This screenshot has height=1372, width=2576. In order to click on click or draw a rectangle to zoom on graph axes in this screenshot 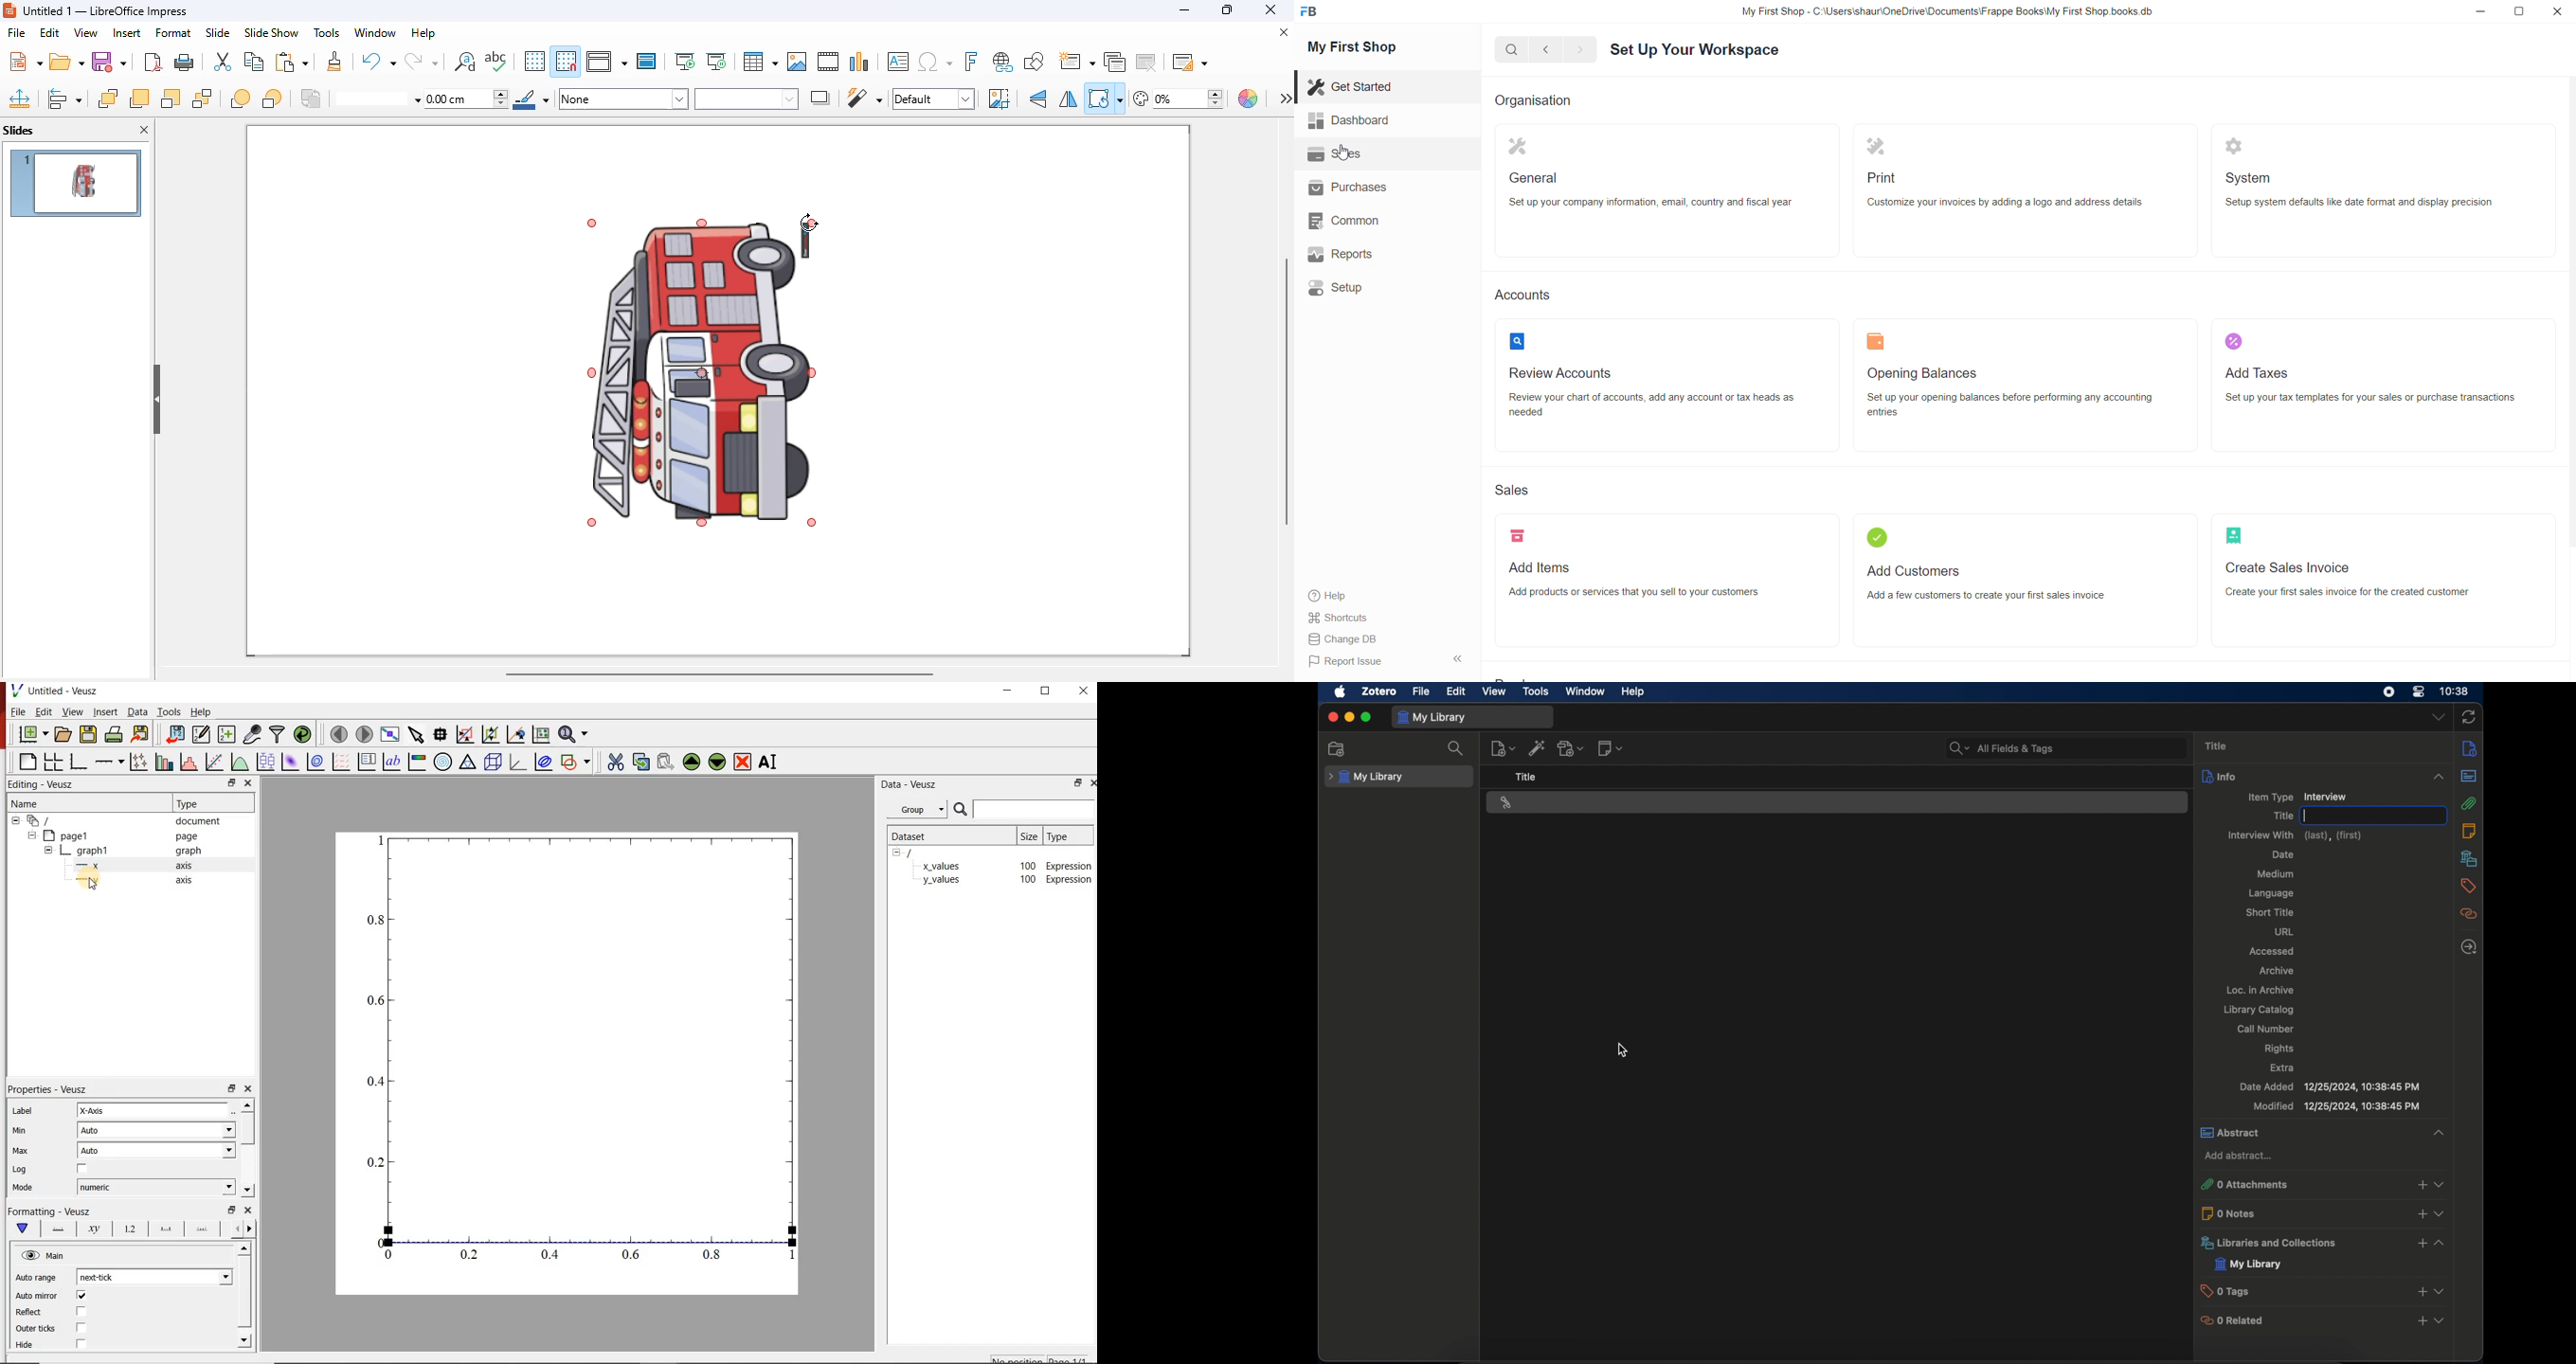, I will do `click(465, 734)`.